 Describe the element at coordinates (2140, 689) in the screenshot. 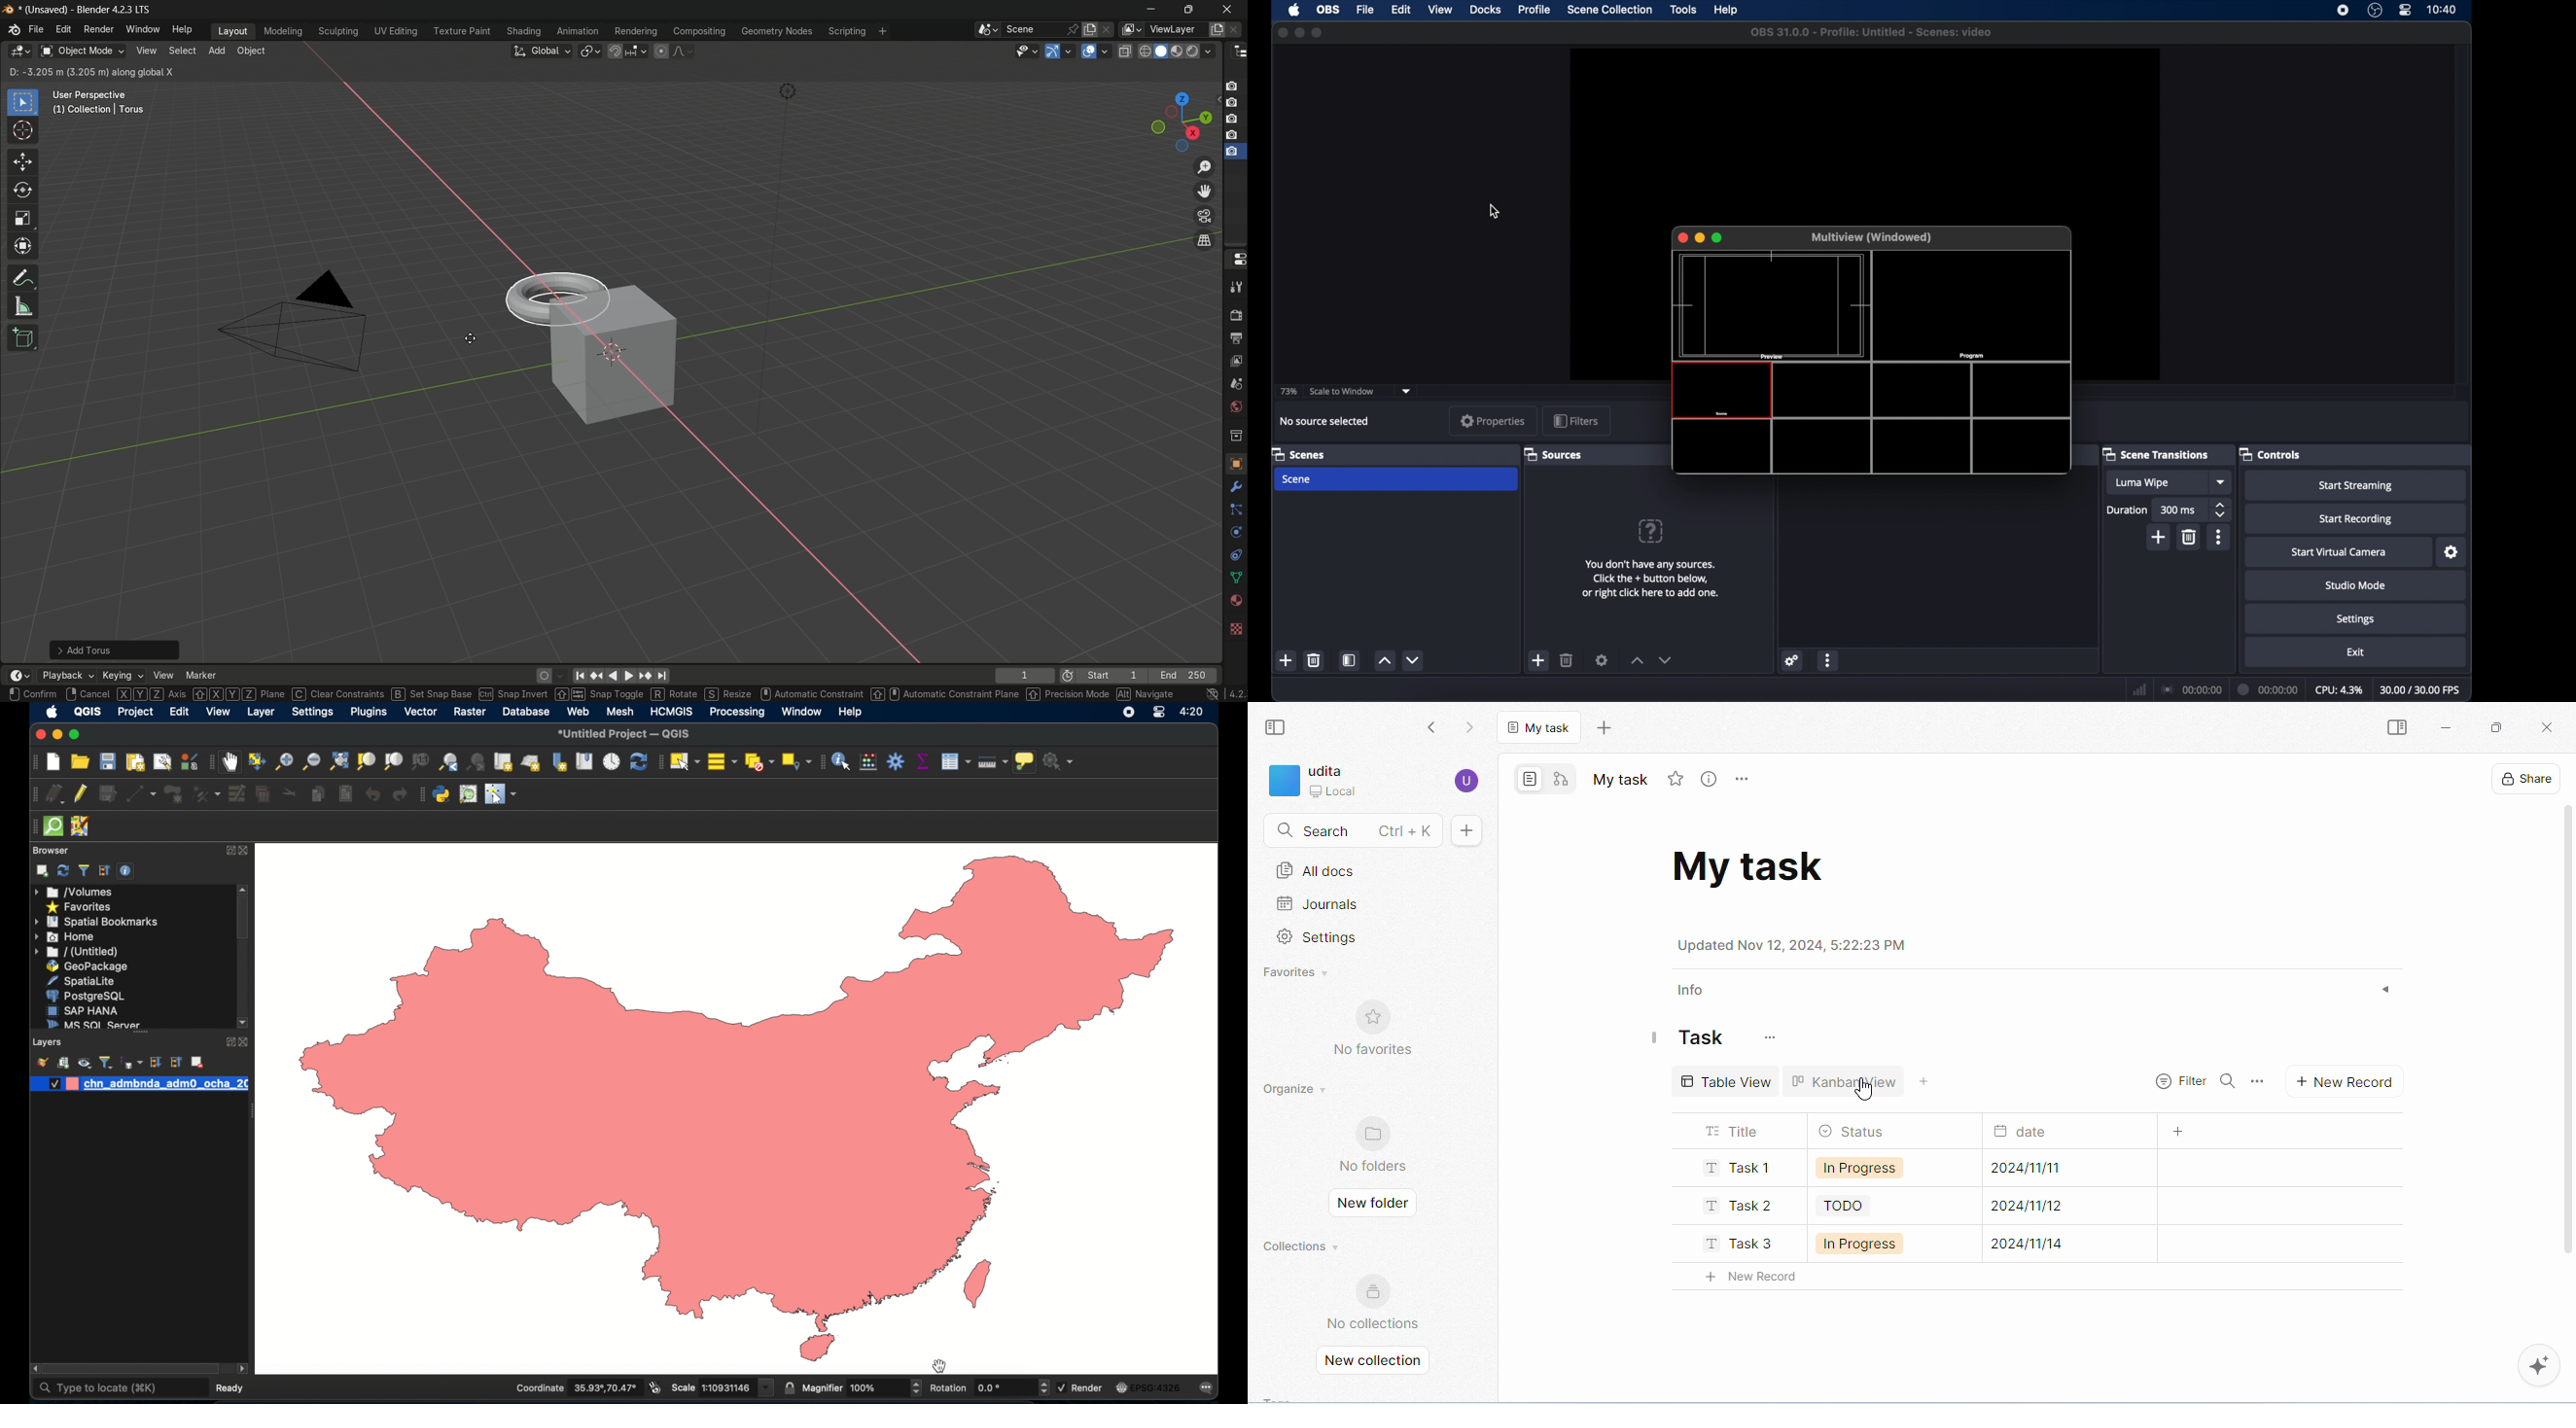

I see `network` at that location.